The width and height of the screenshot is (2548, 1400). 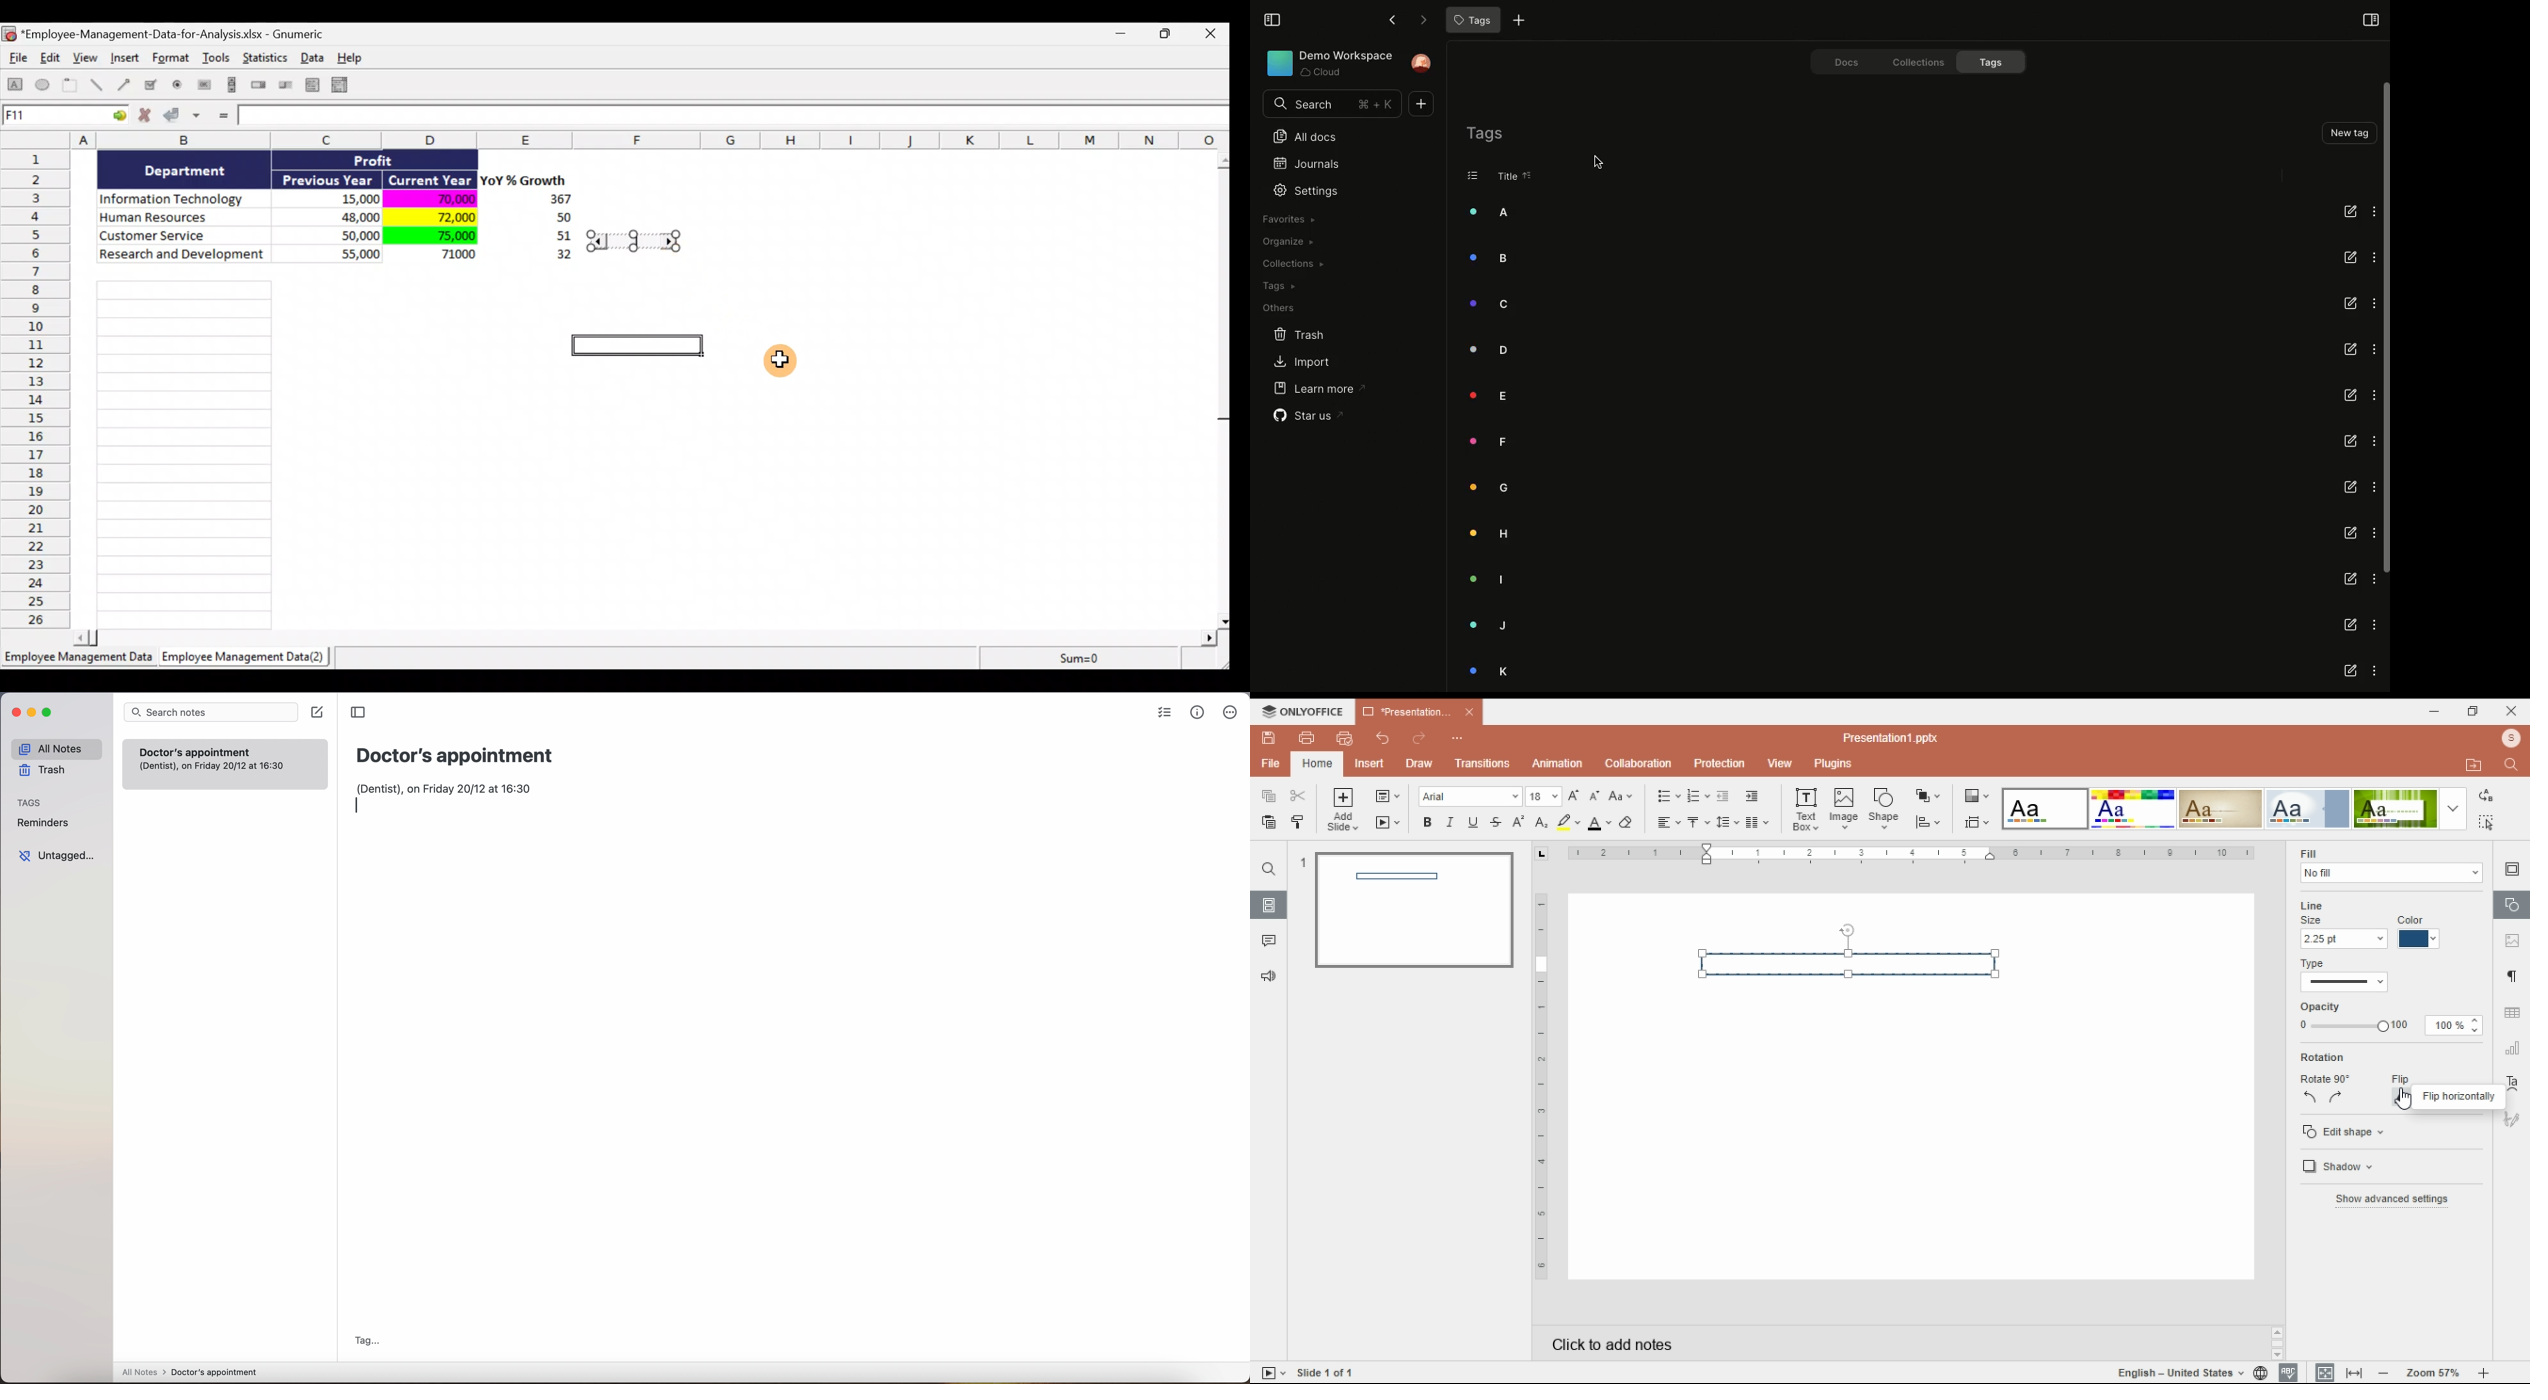 I want to click on fill selector, so click(x=2392, y=873).